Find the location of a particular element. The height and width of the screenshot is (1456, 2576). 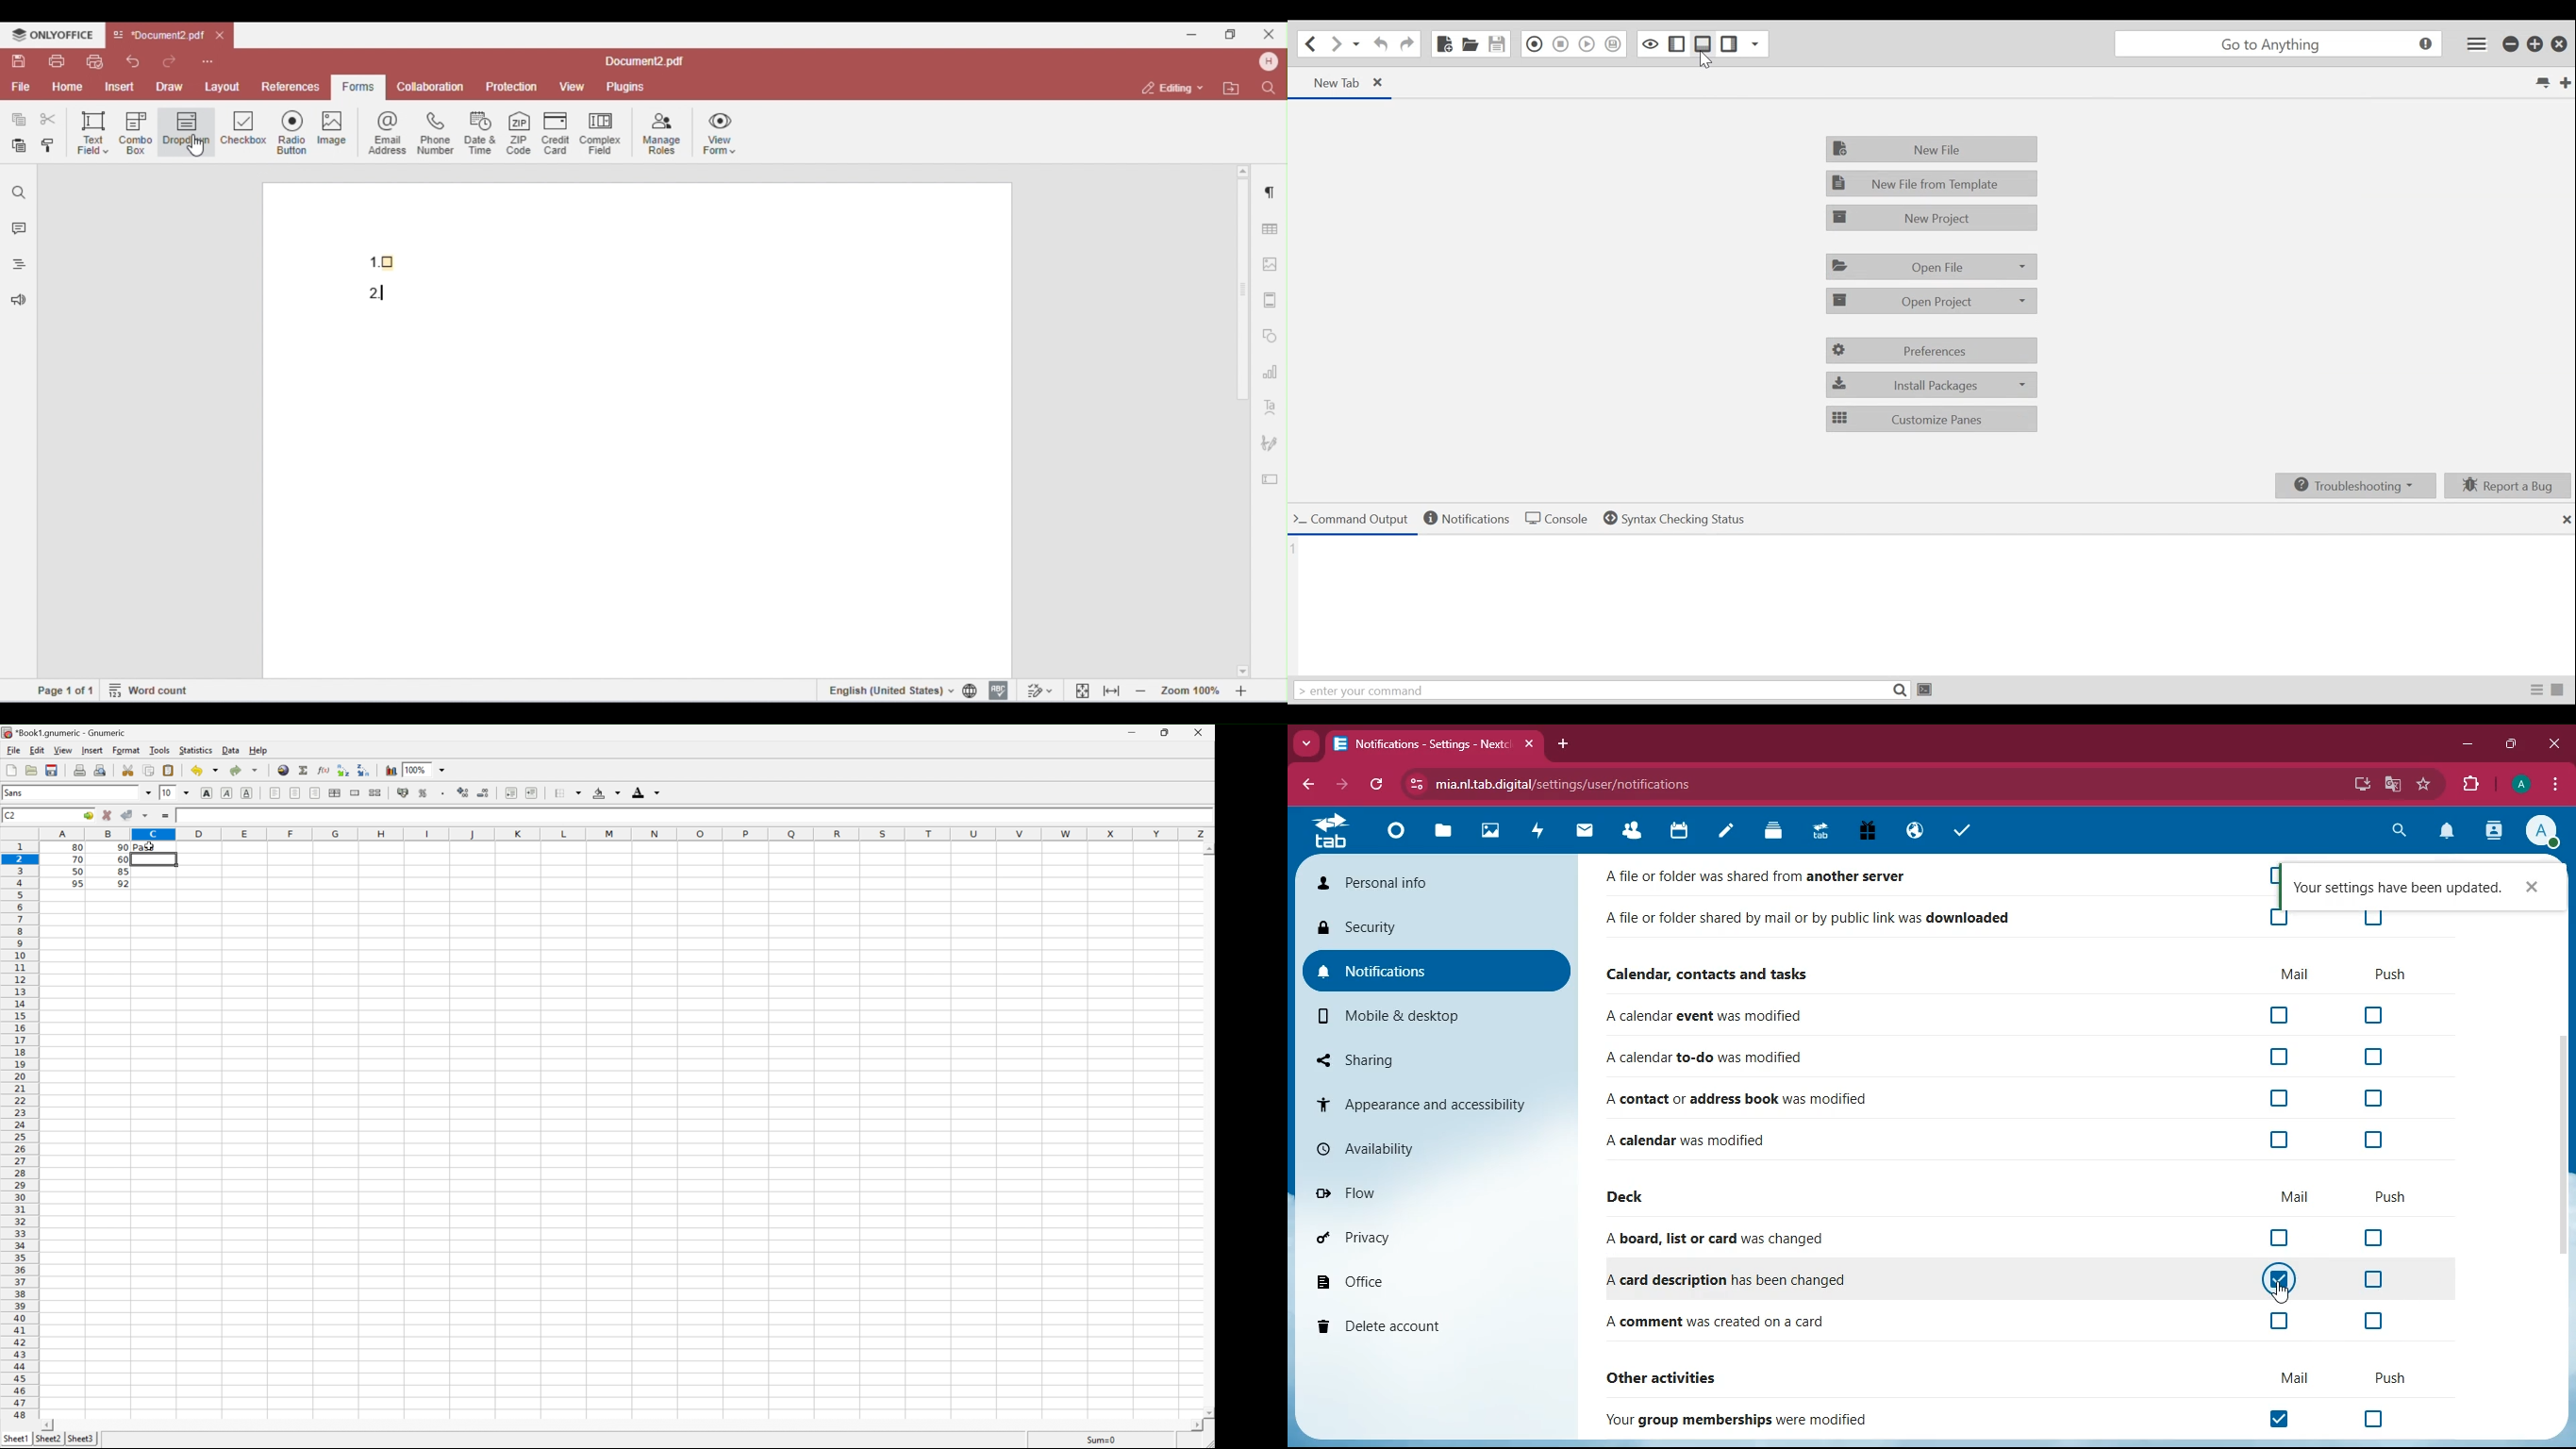

Foreground is located at coordinates (646, 790).